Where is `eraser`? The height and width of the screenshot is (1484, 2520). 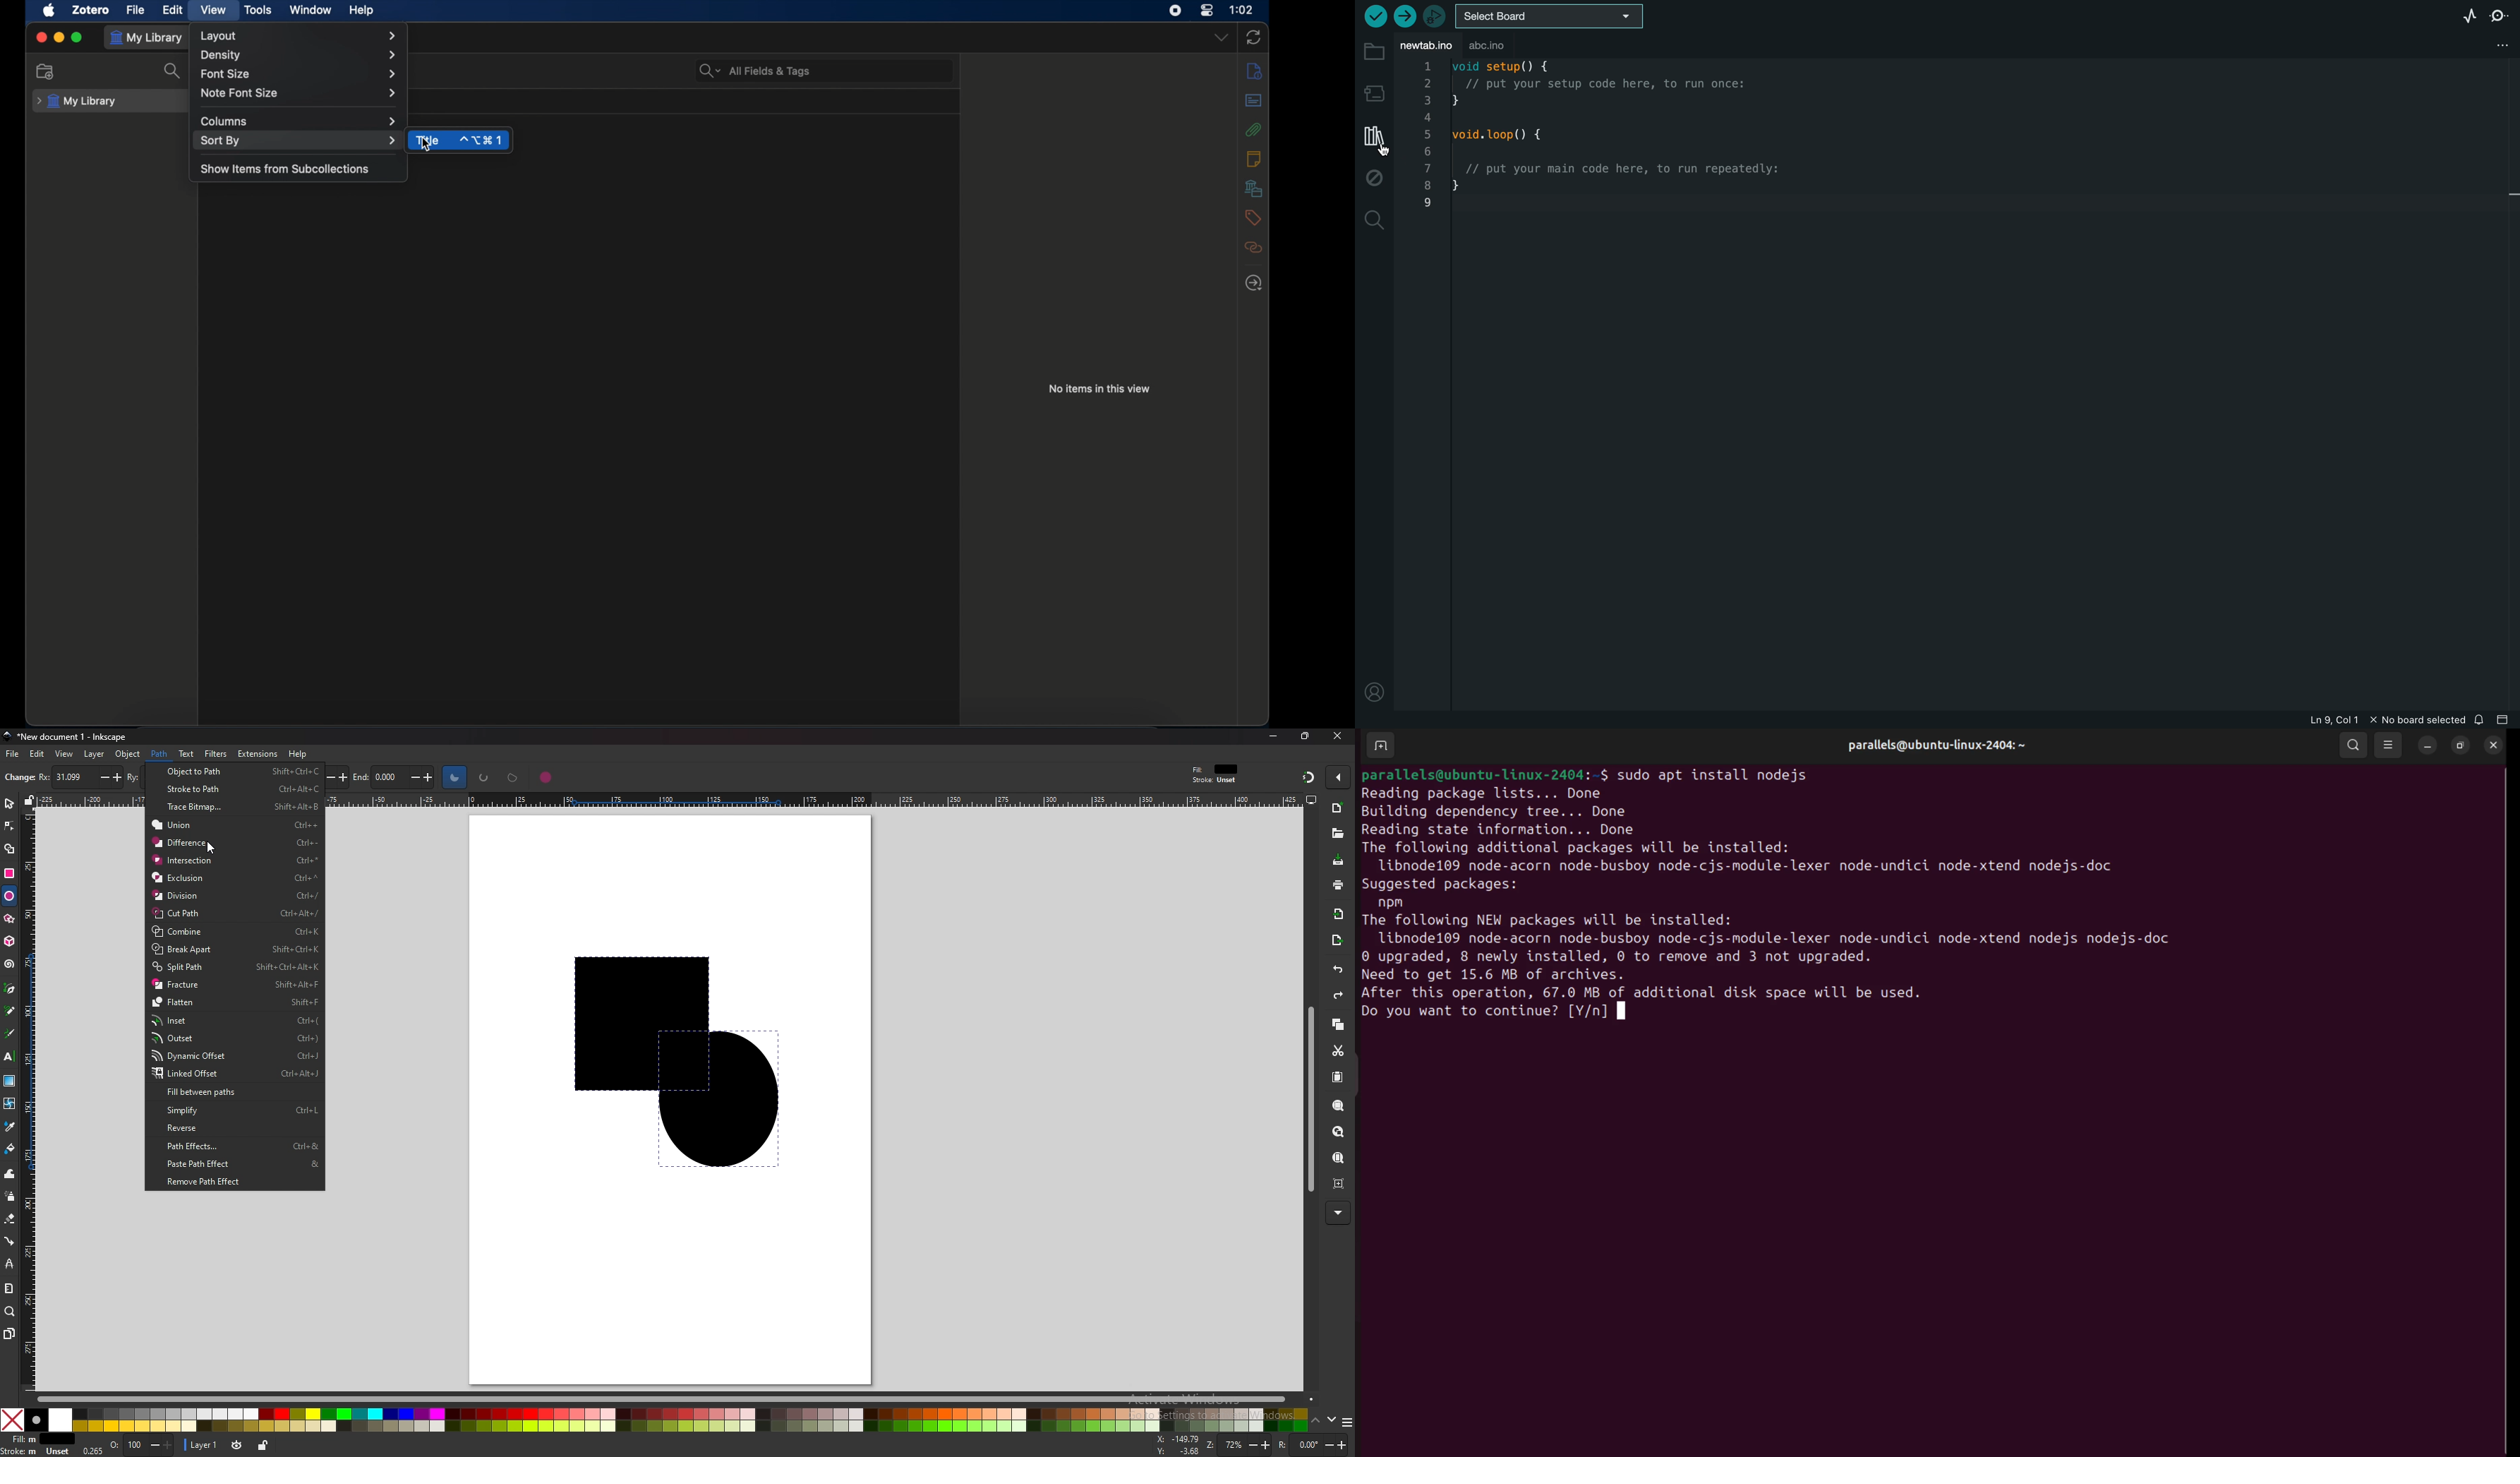
eraser is located at coordinates (10, 1218).